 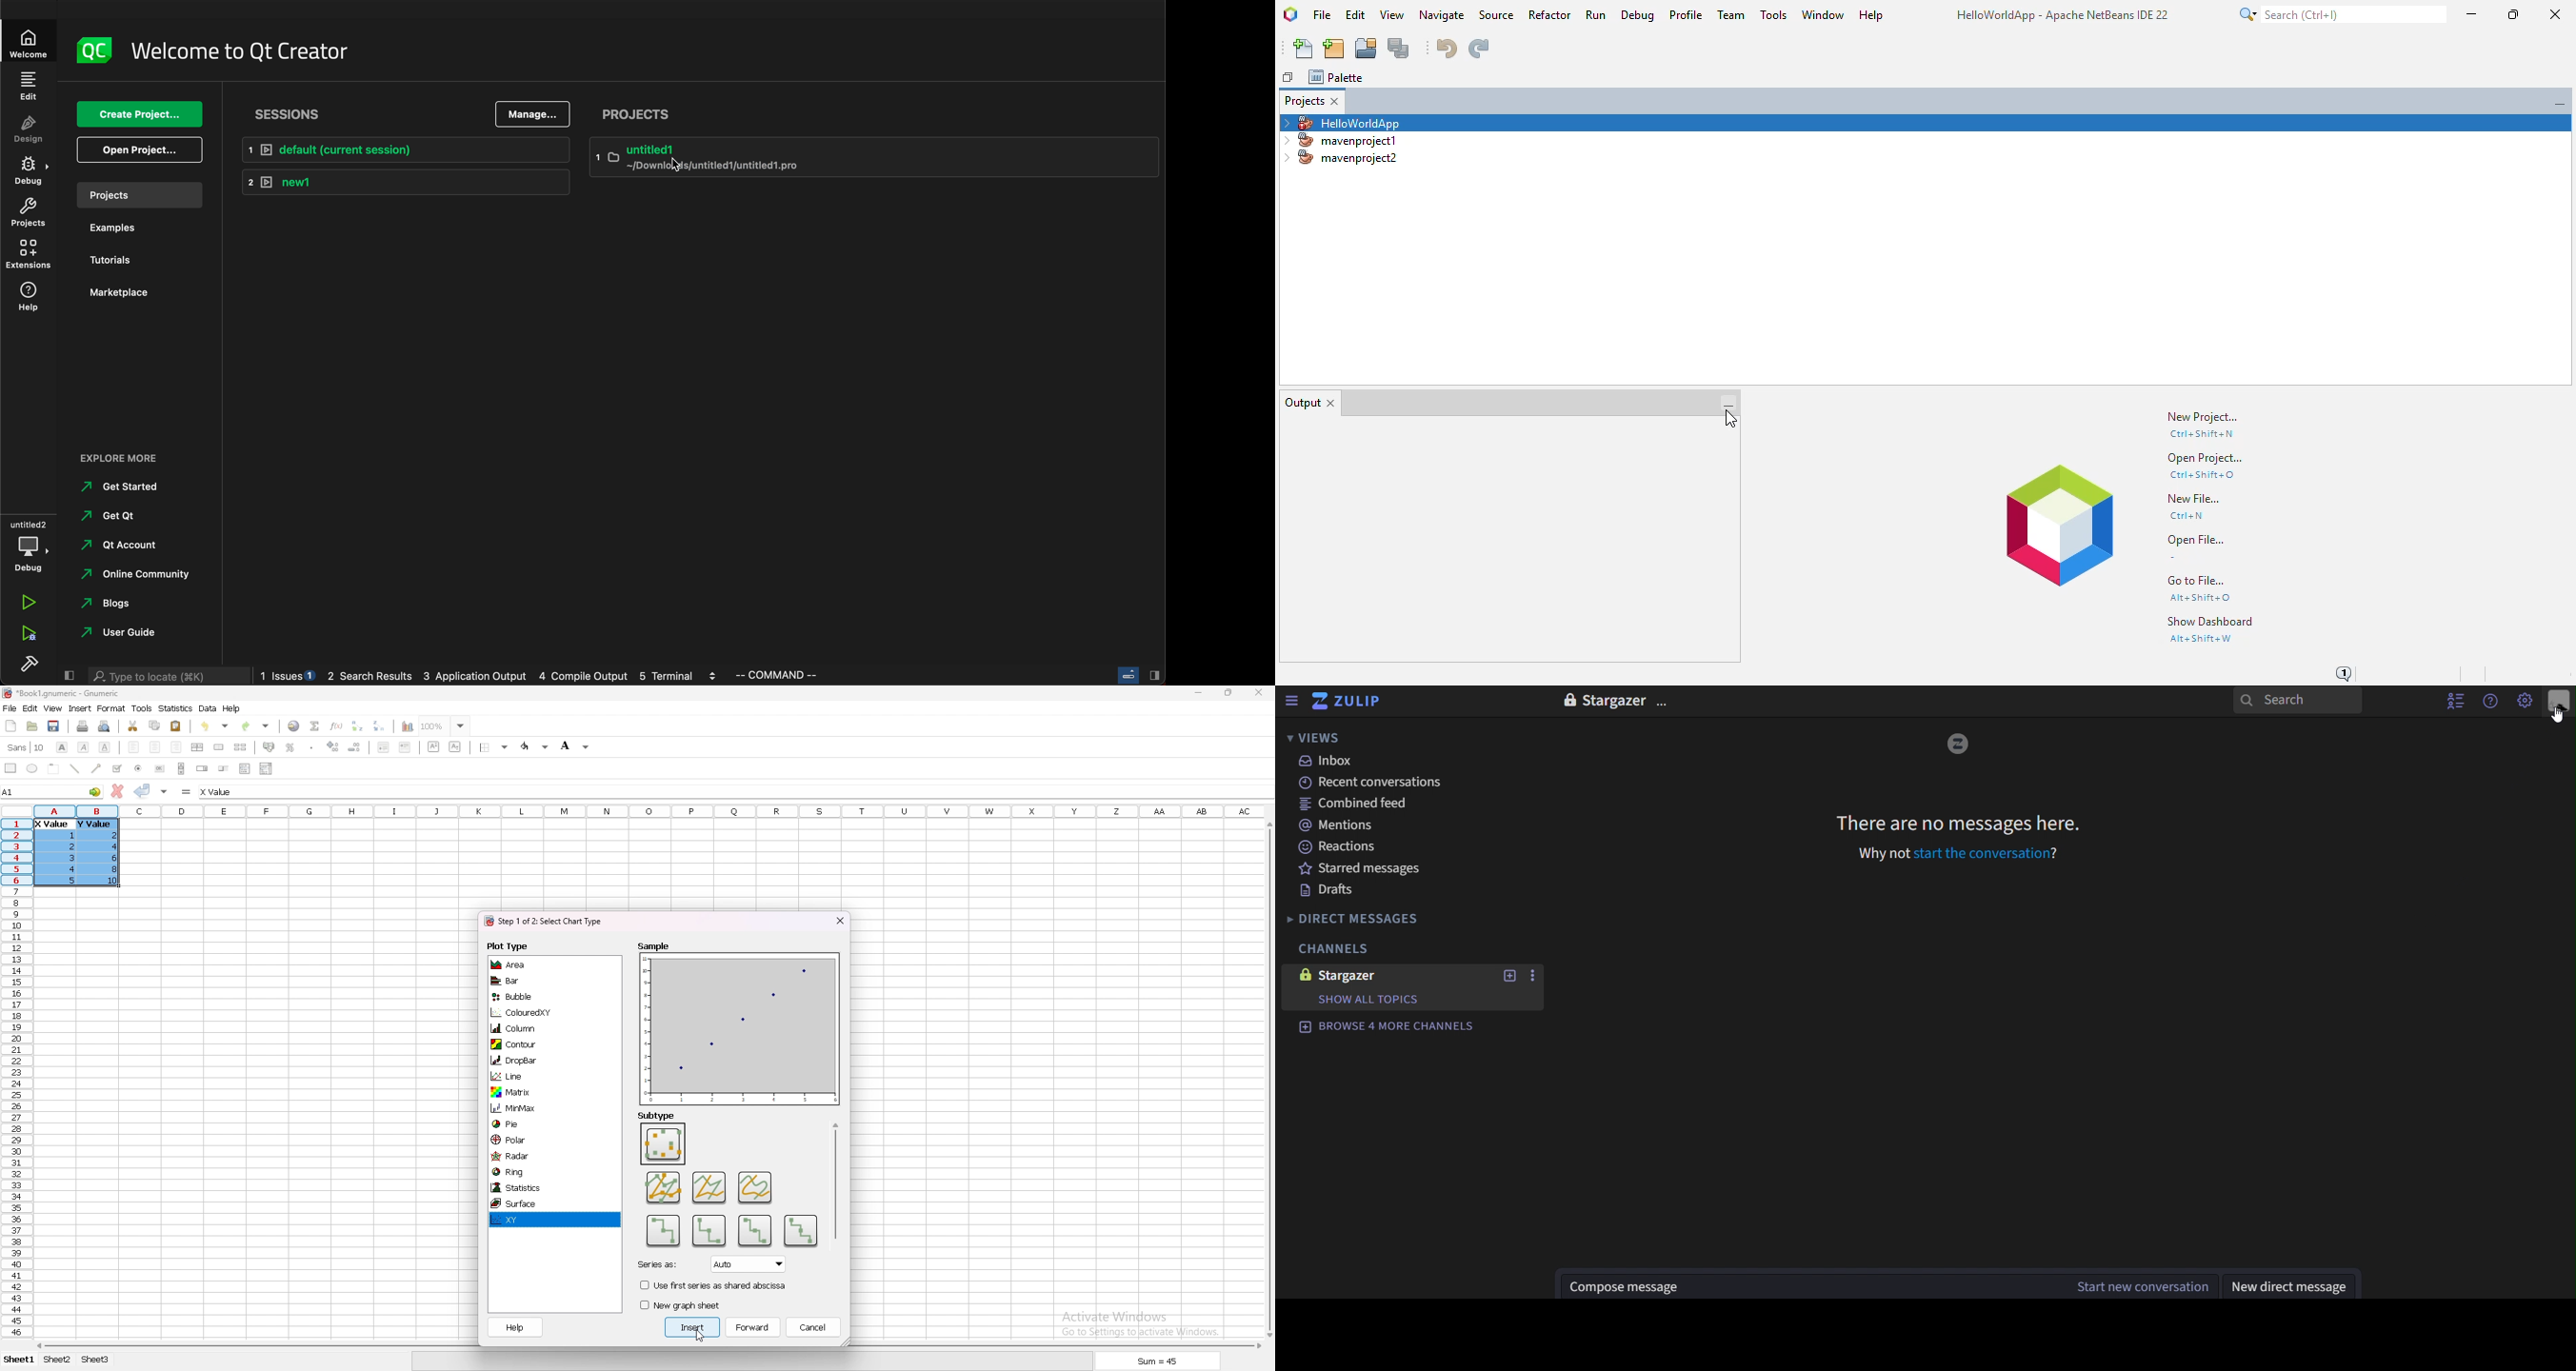 What do you see at coordinates (1375, 782) in the screenshot?
I see `recent canversations` at bounding box center [1375, 782].